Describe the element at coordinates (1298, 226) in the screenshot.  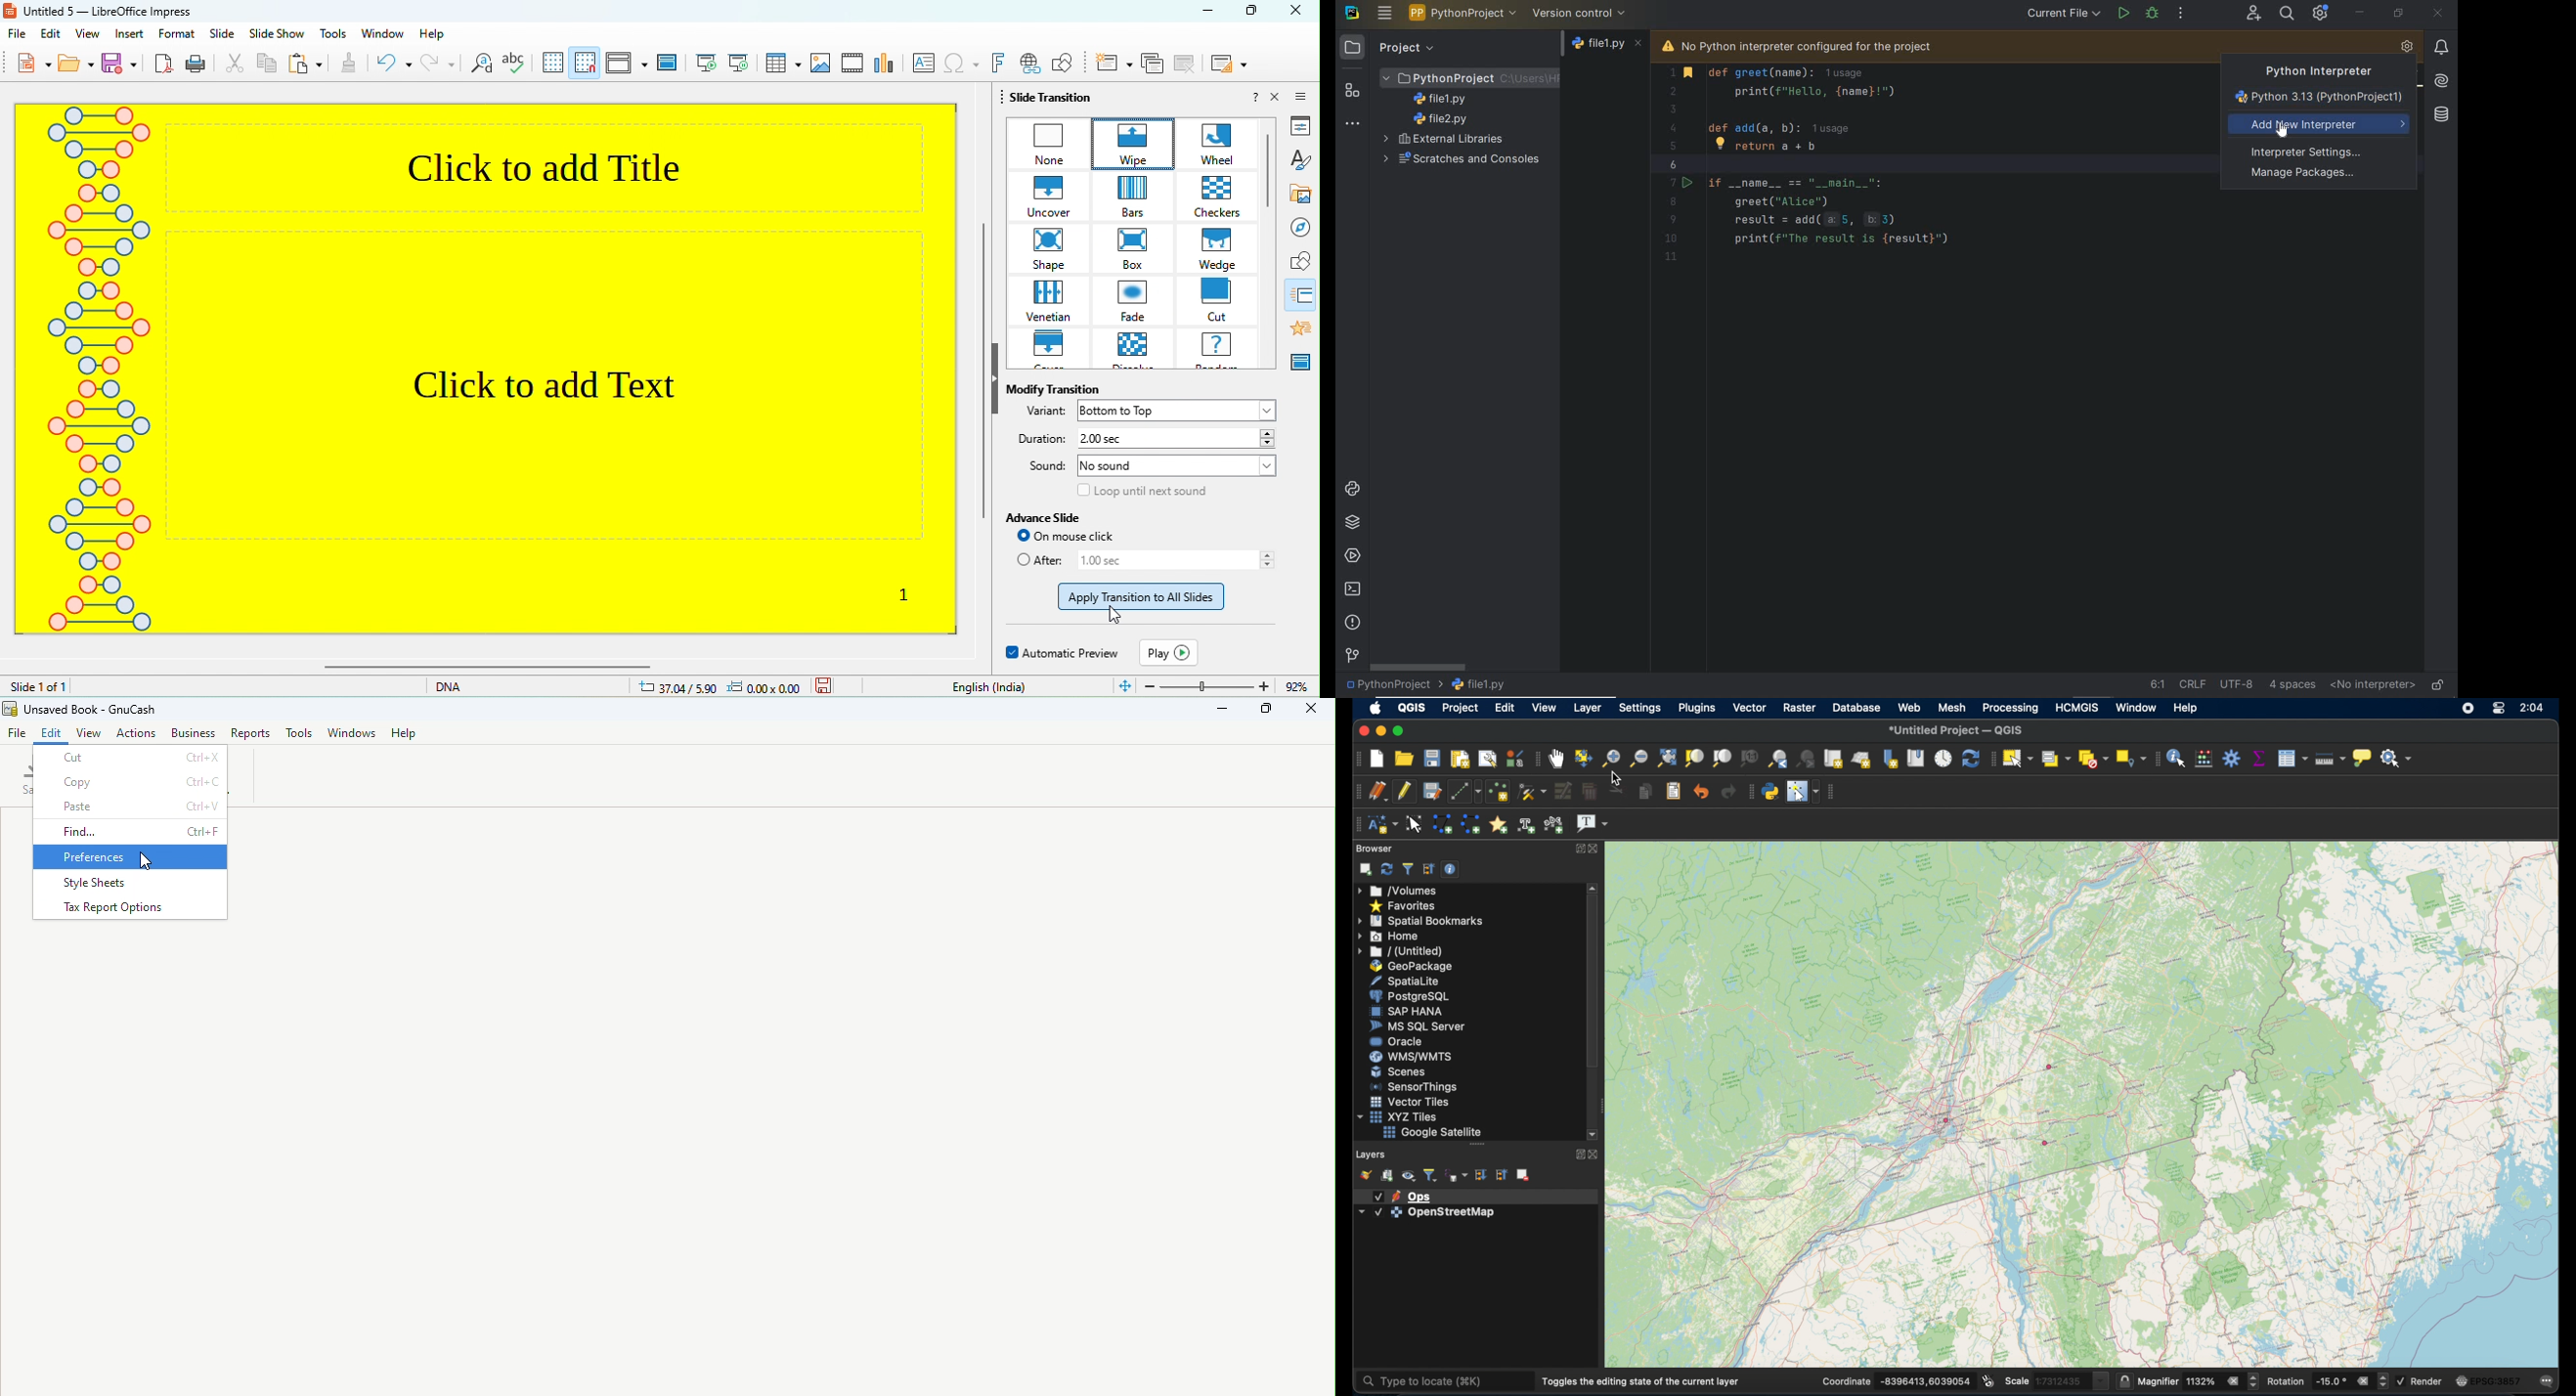
I see `navigator` at that location.